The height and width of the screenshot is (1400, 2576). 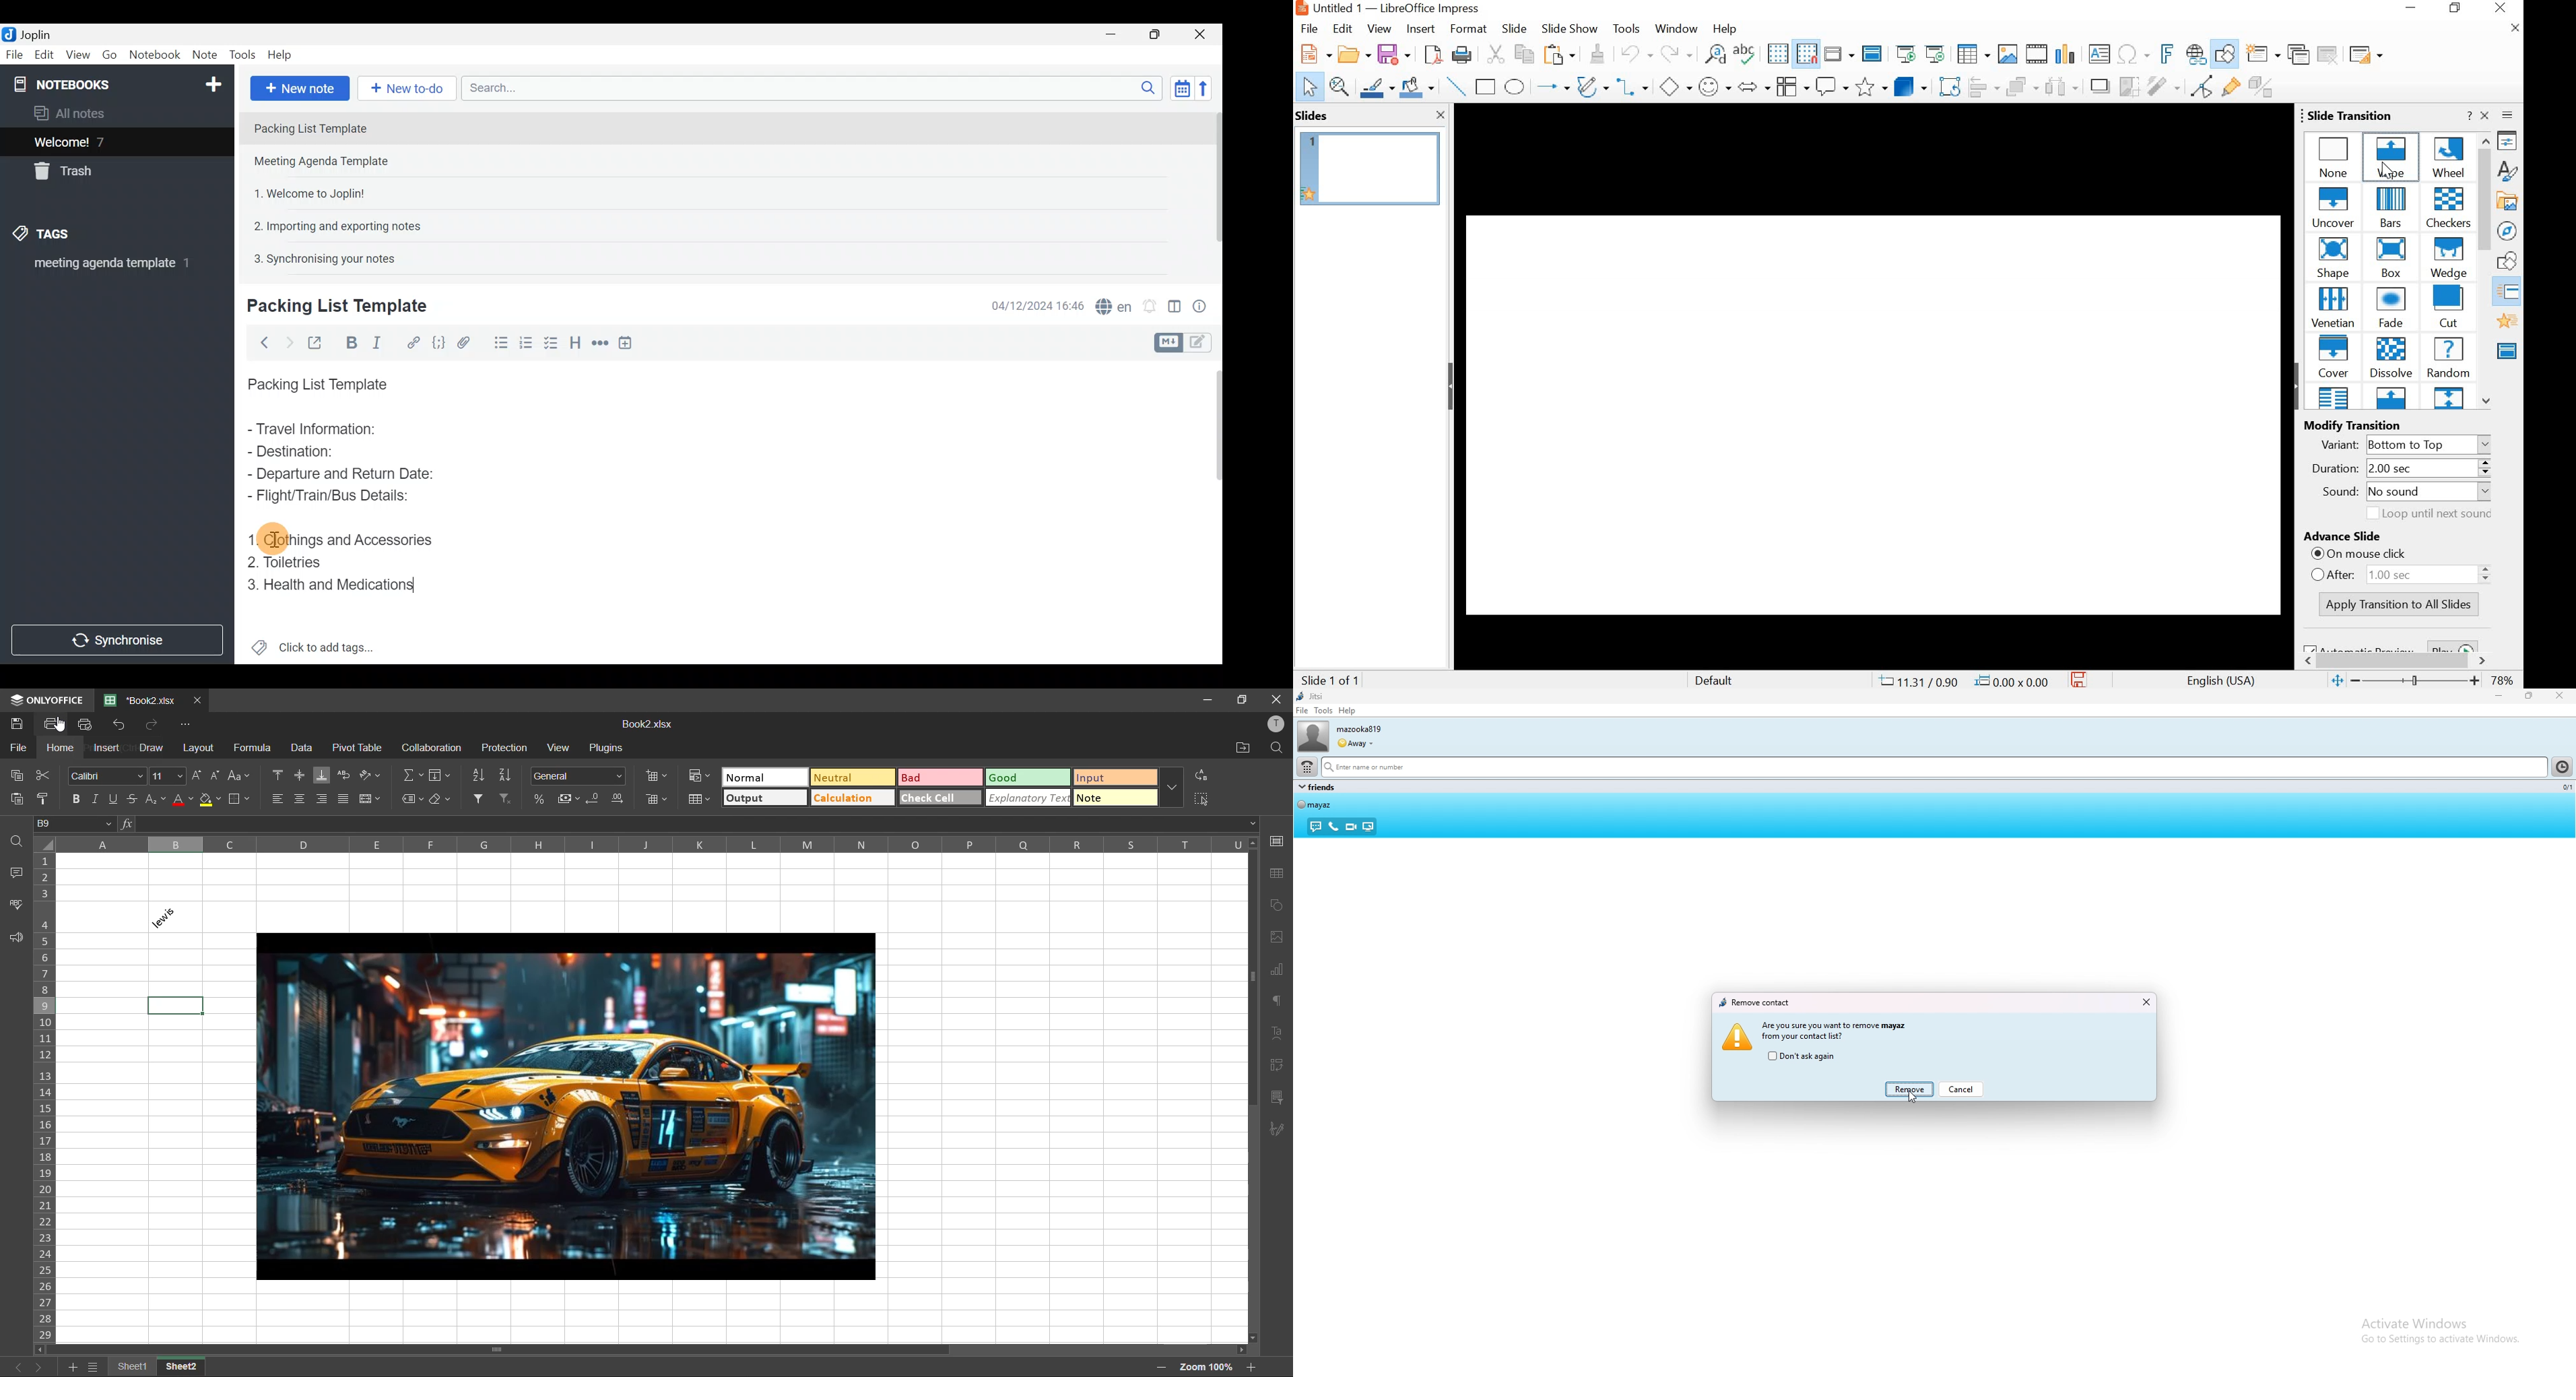 I want to click on Italic, so click(x=382, y=342).